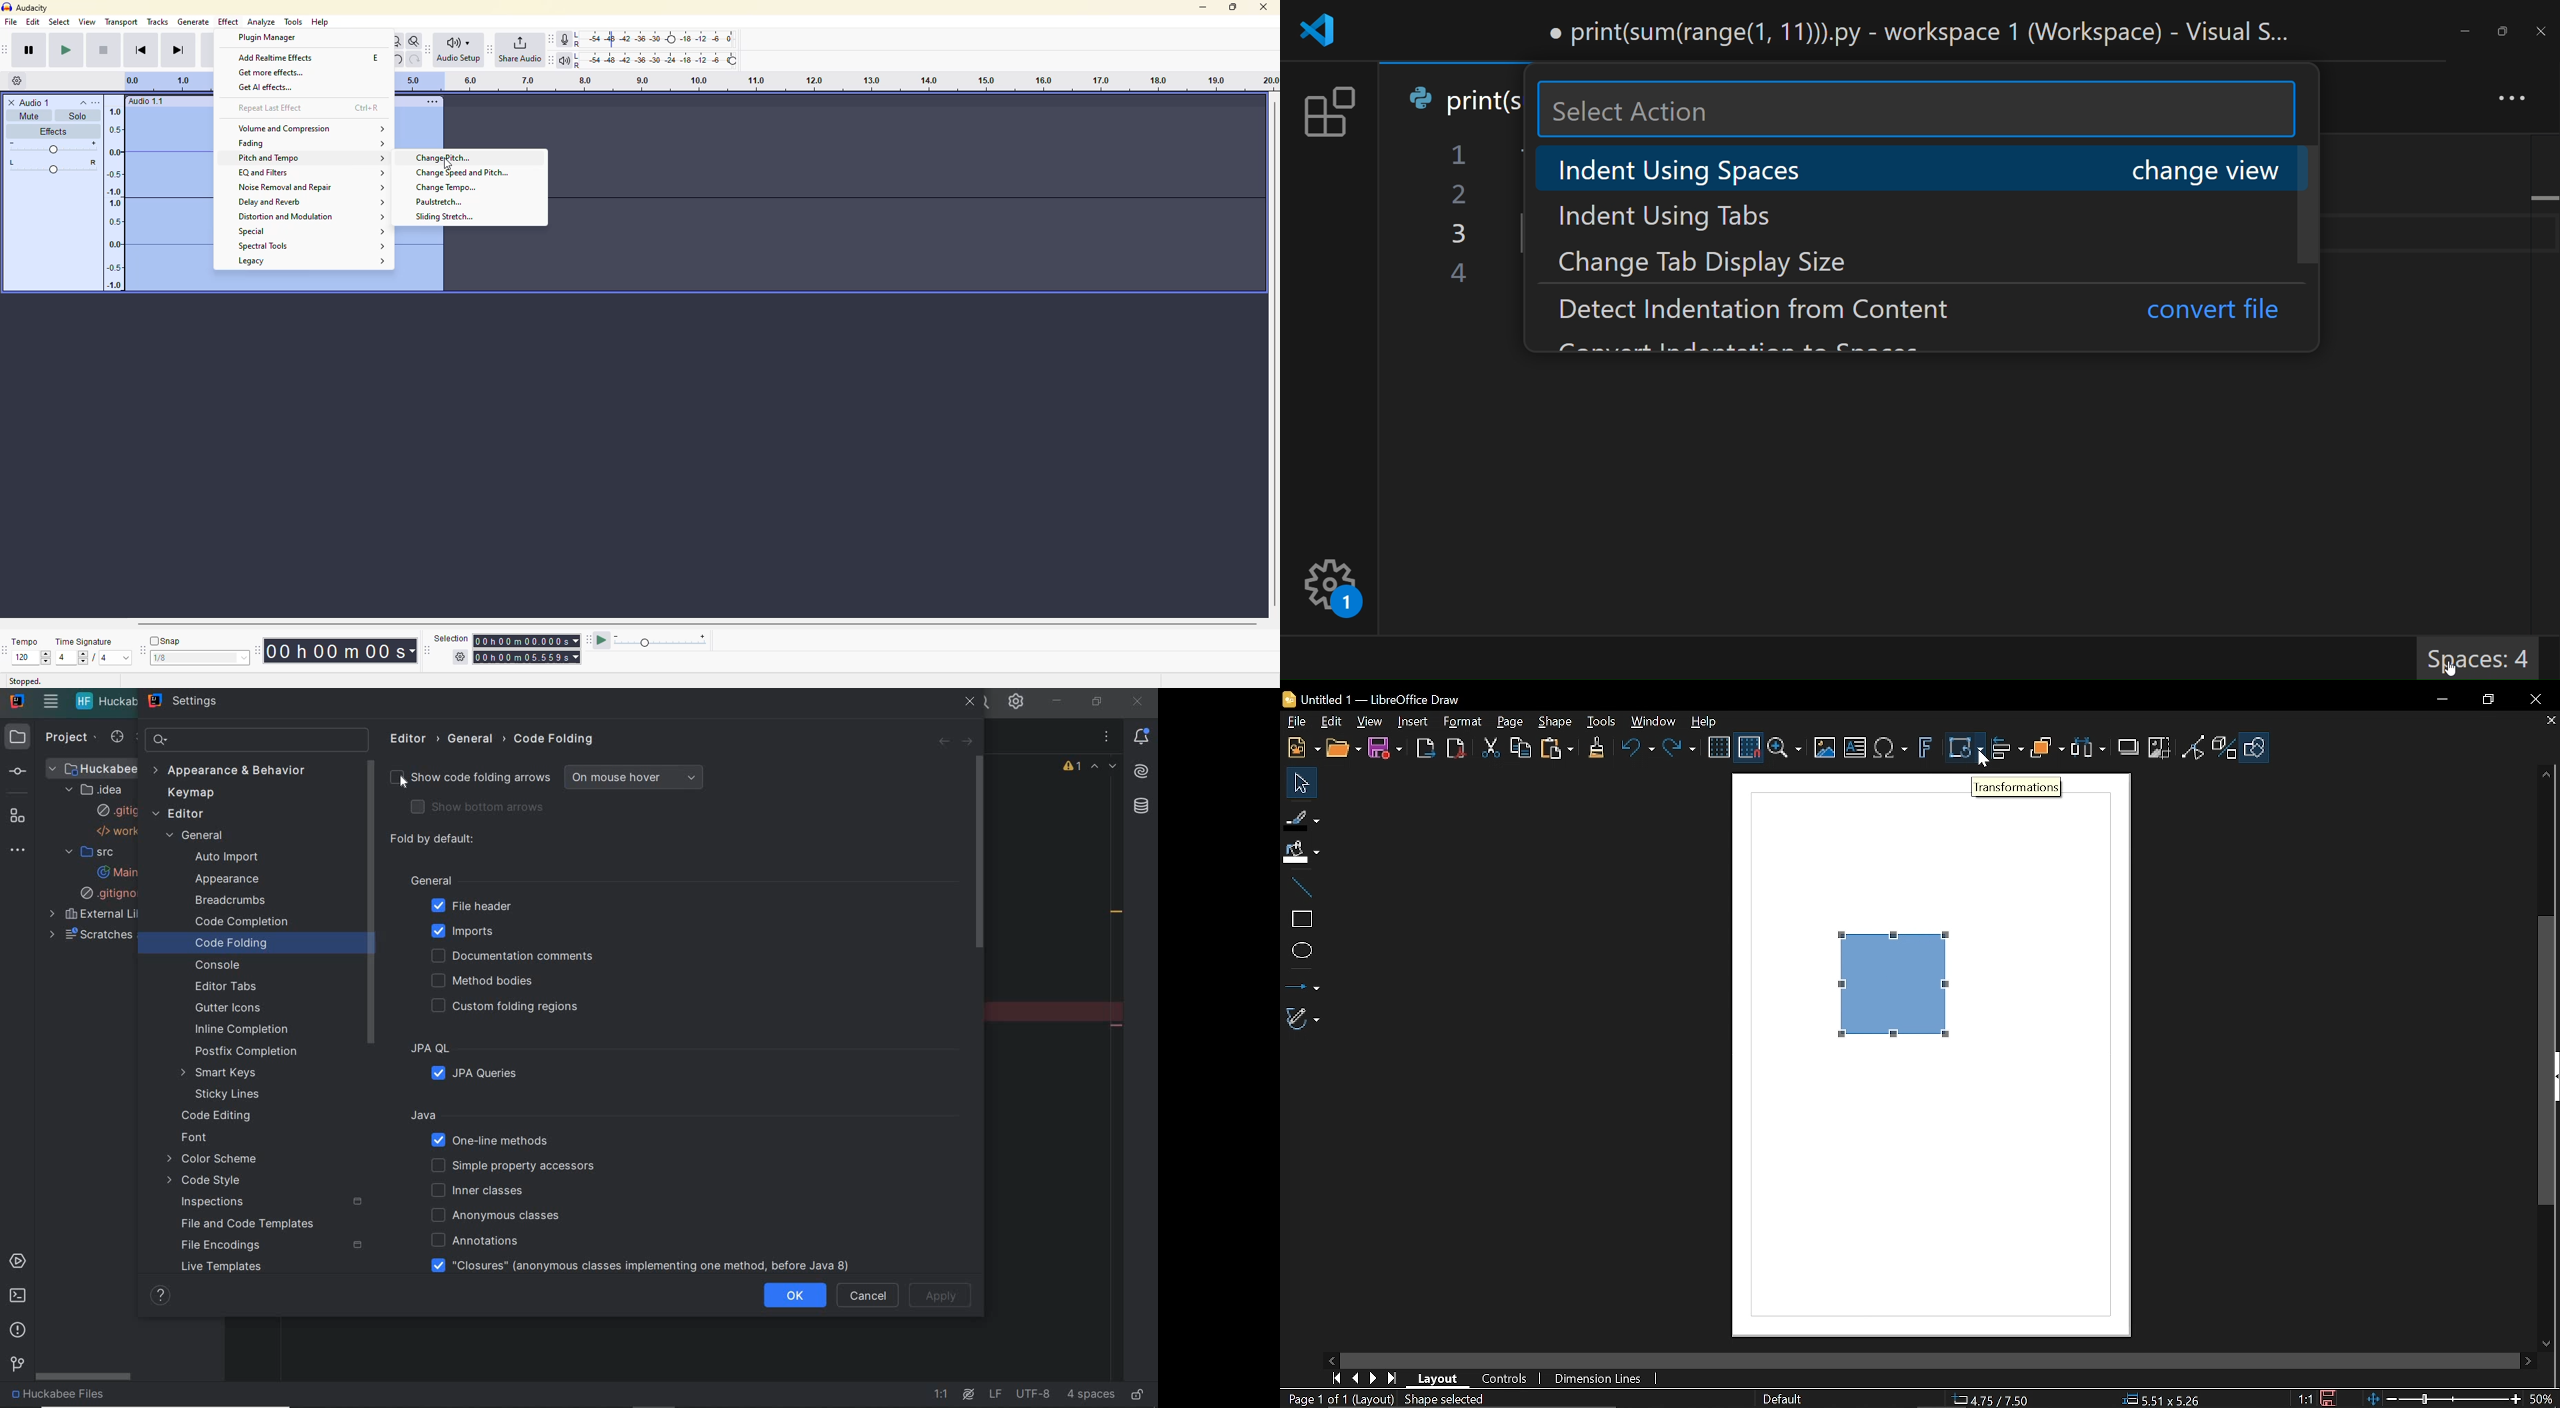  I want to click on Select at least three object to distribute, so click(2089, 750).